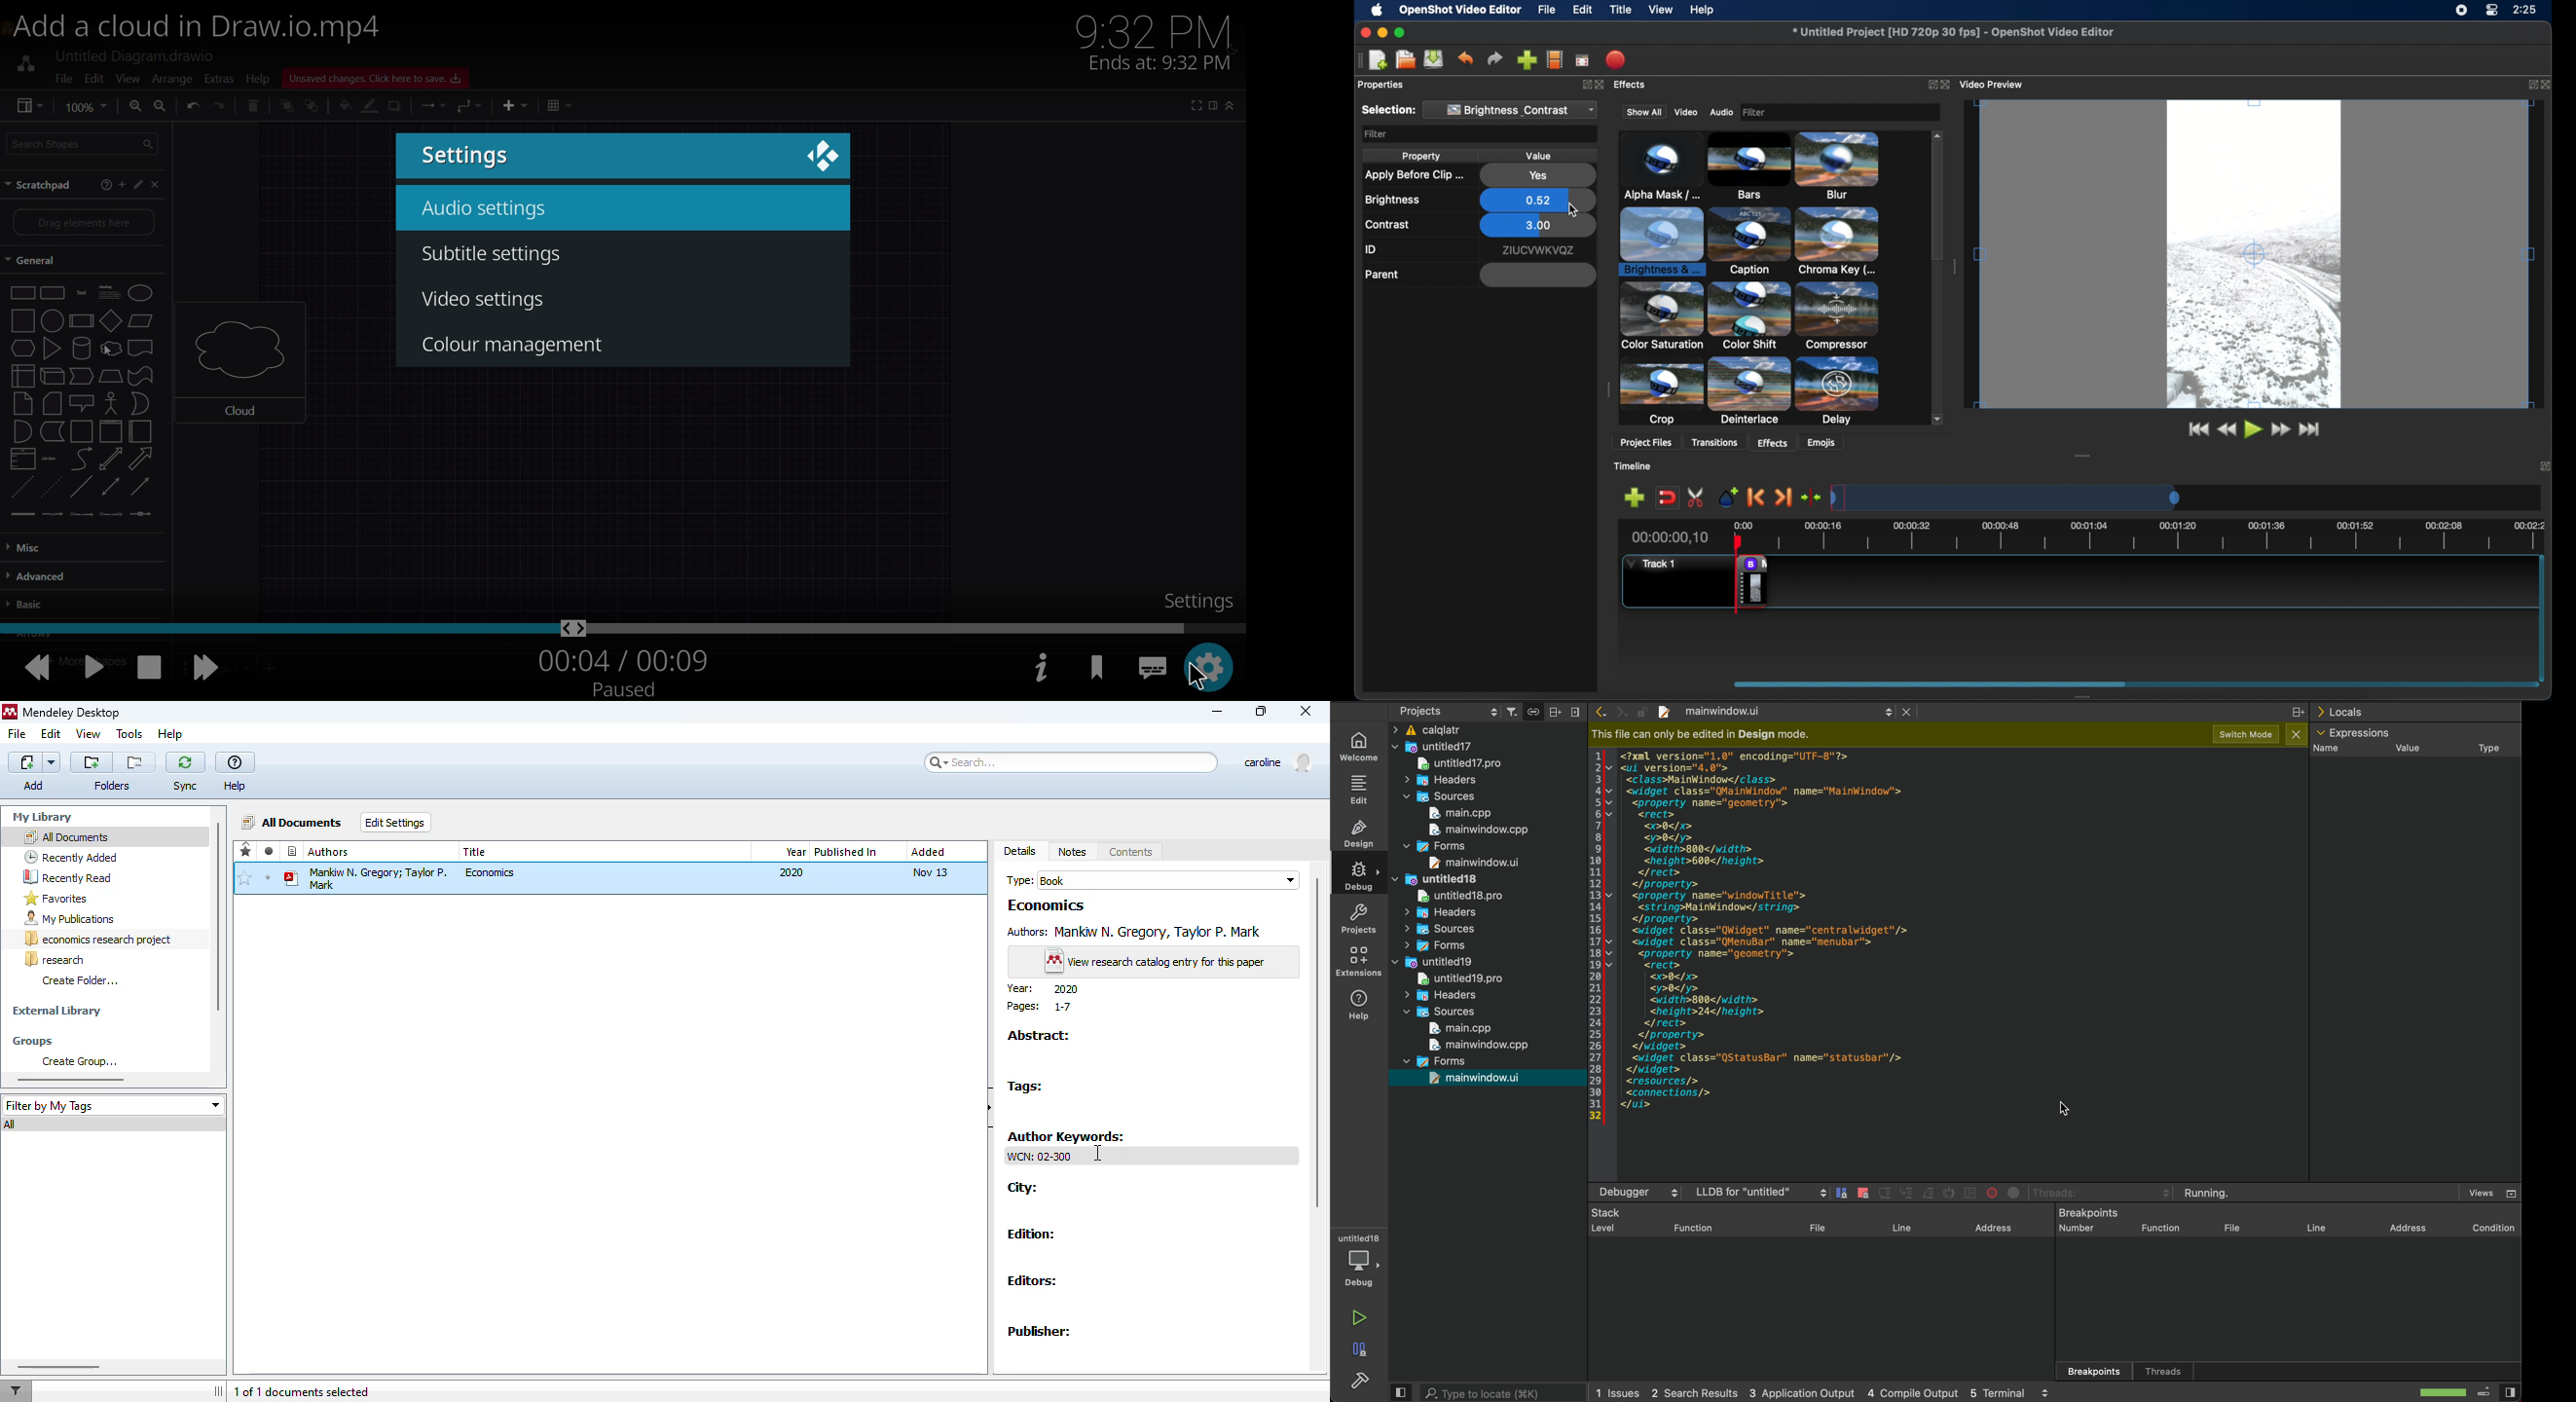 The width and height of the screenshot is (2576, 1428). What do you see at coordinates (1074, 852) in the screenshot?
I see `notes` at bounding box center [1074, 852].